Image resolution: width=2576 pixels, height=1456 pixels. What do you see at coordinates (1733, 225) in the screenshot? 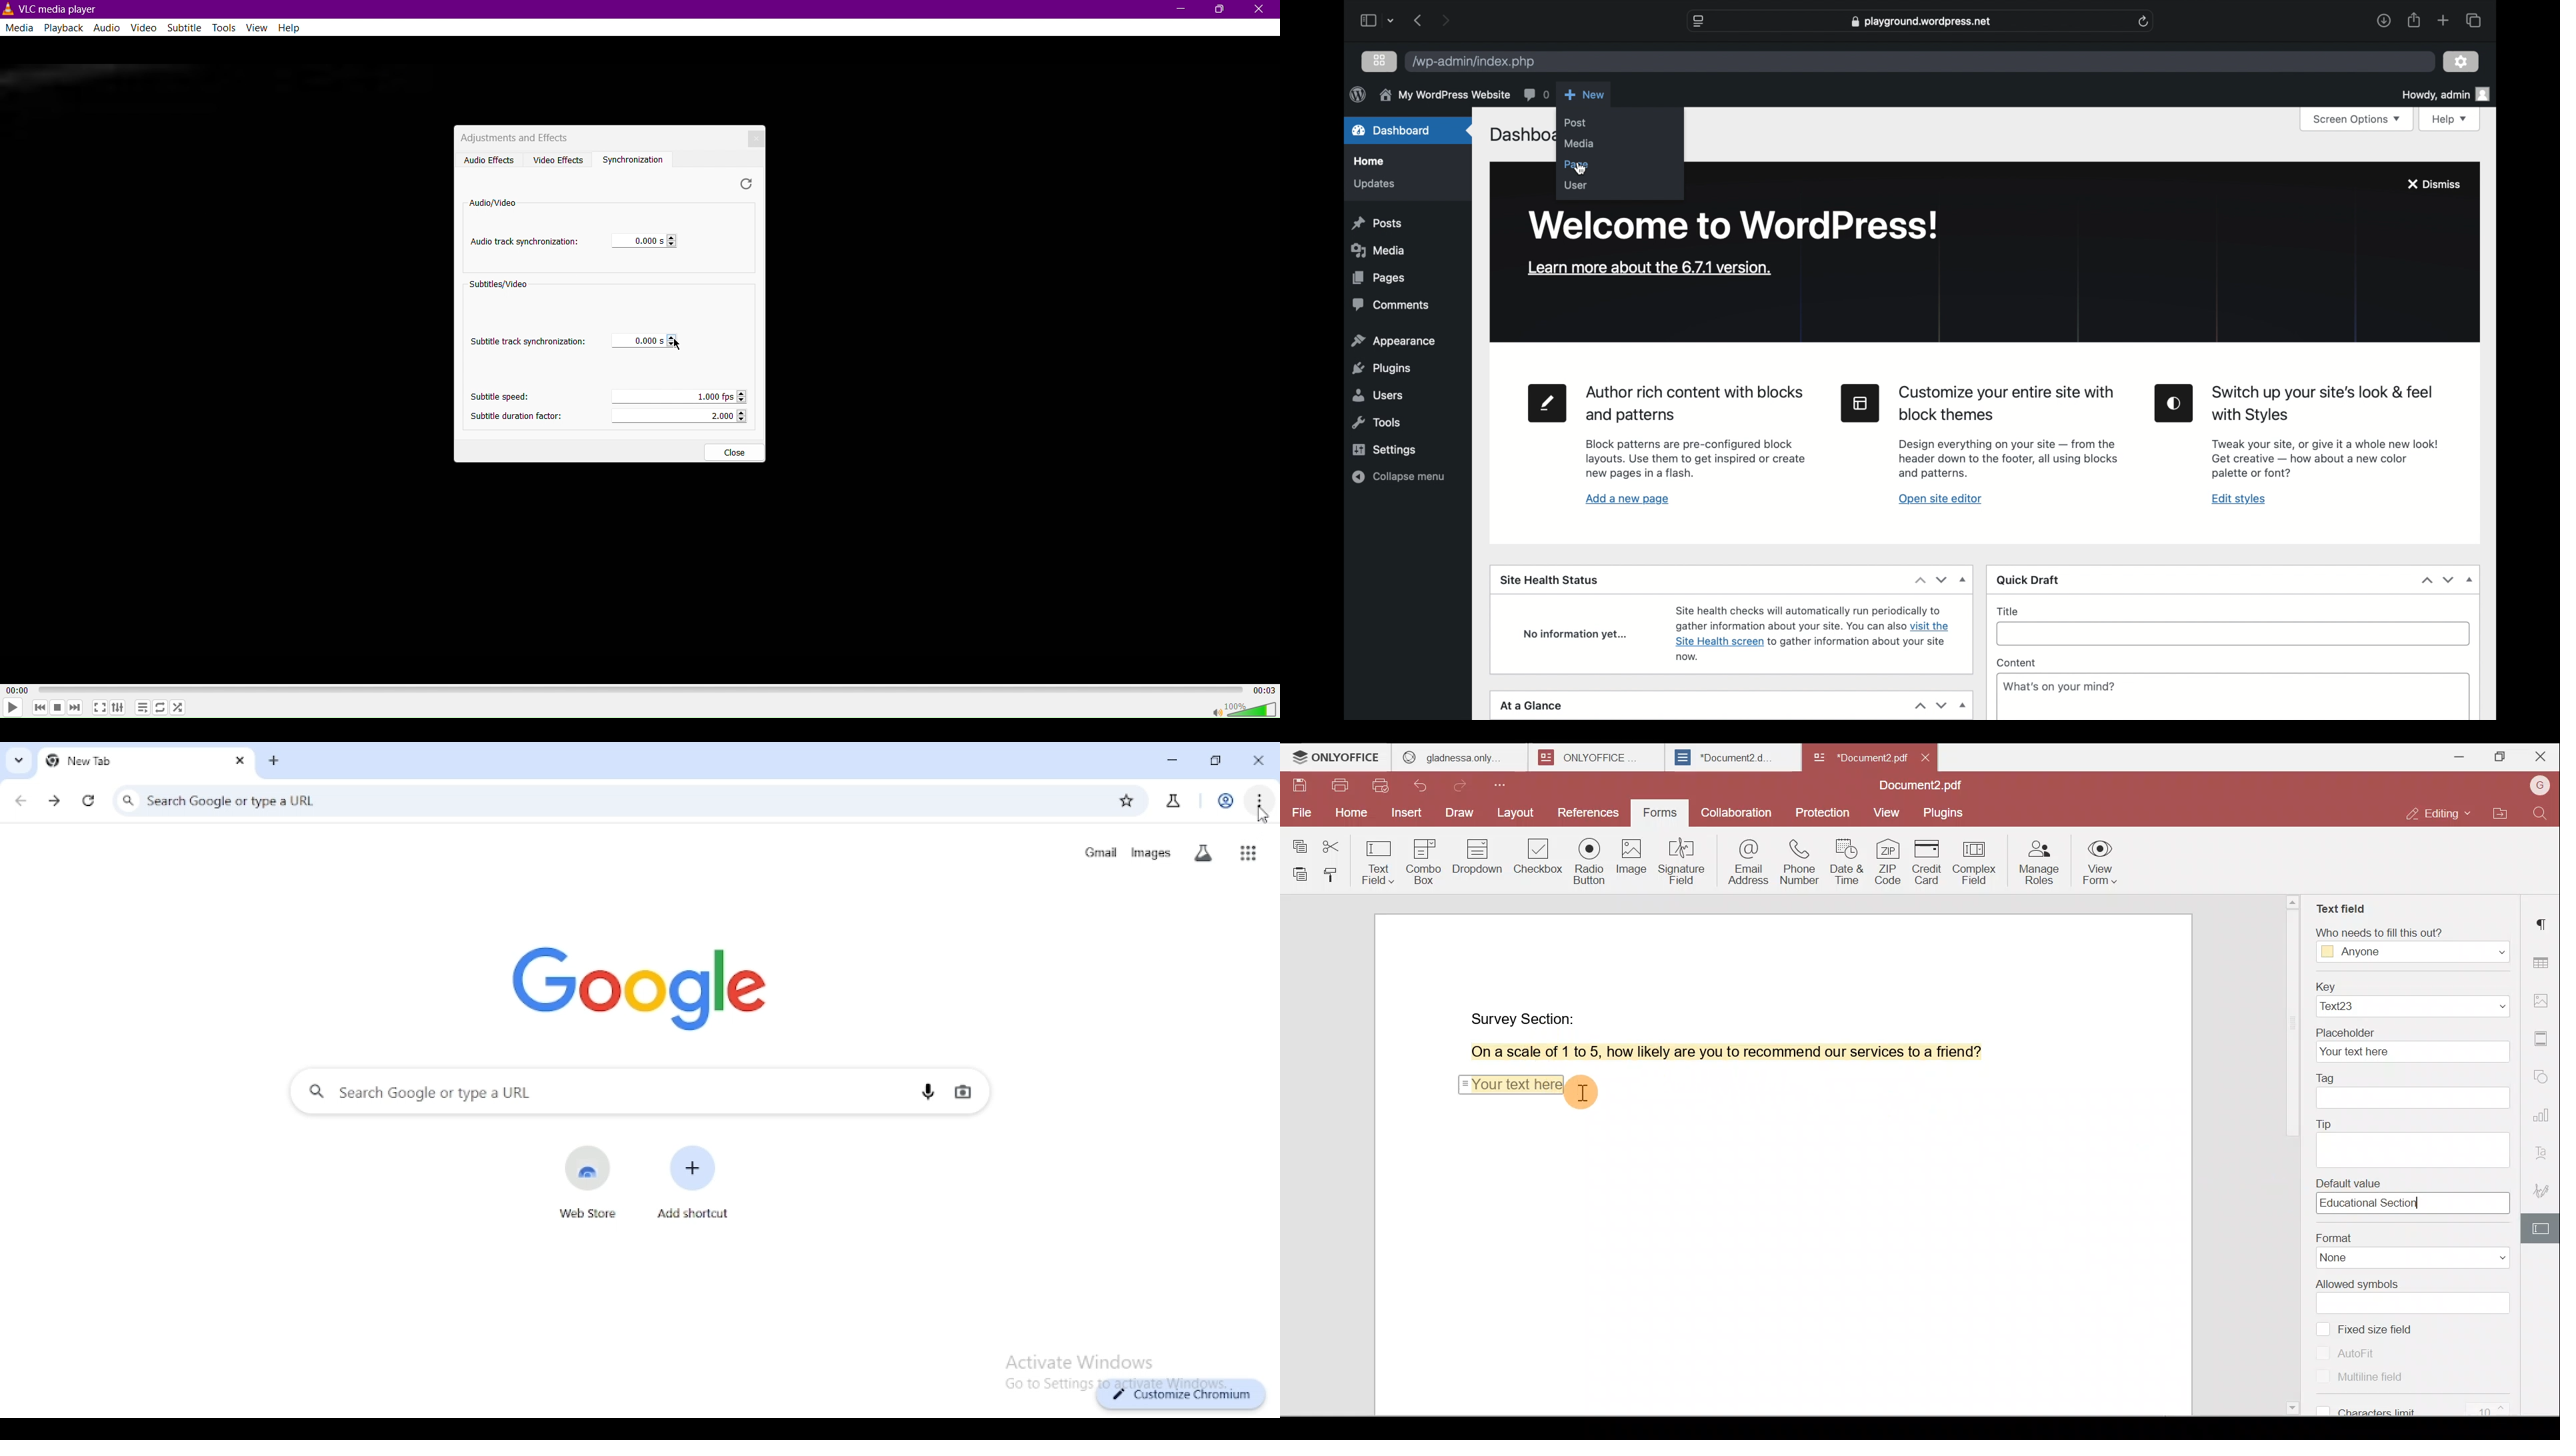
I see `welcome to wordpress` at bounding box center [1733, 225].